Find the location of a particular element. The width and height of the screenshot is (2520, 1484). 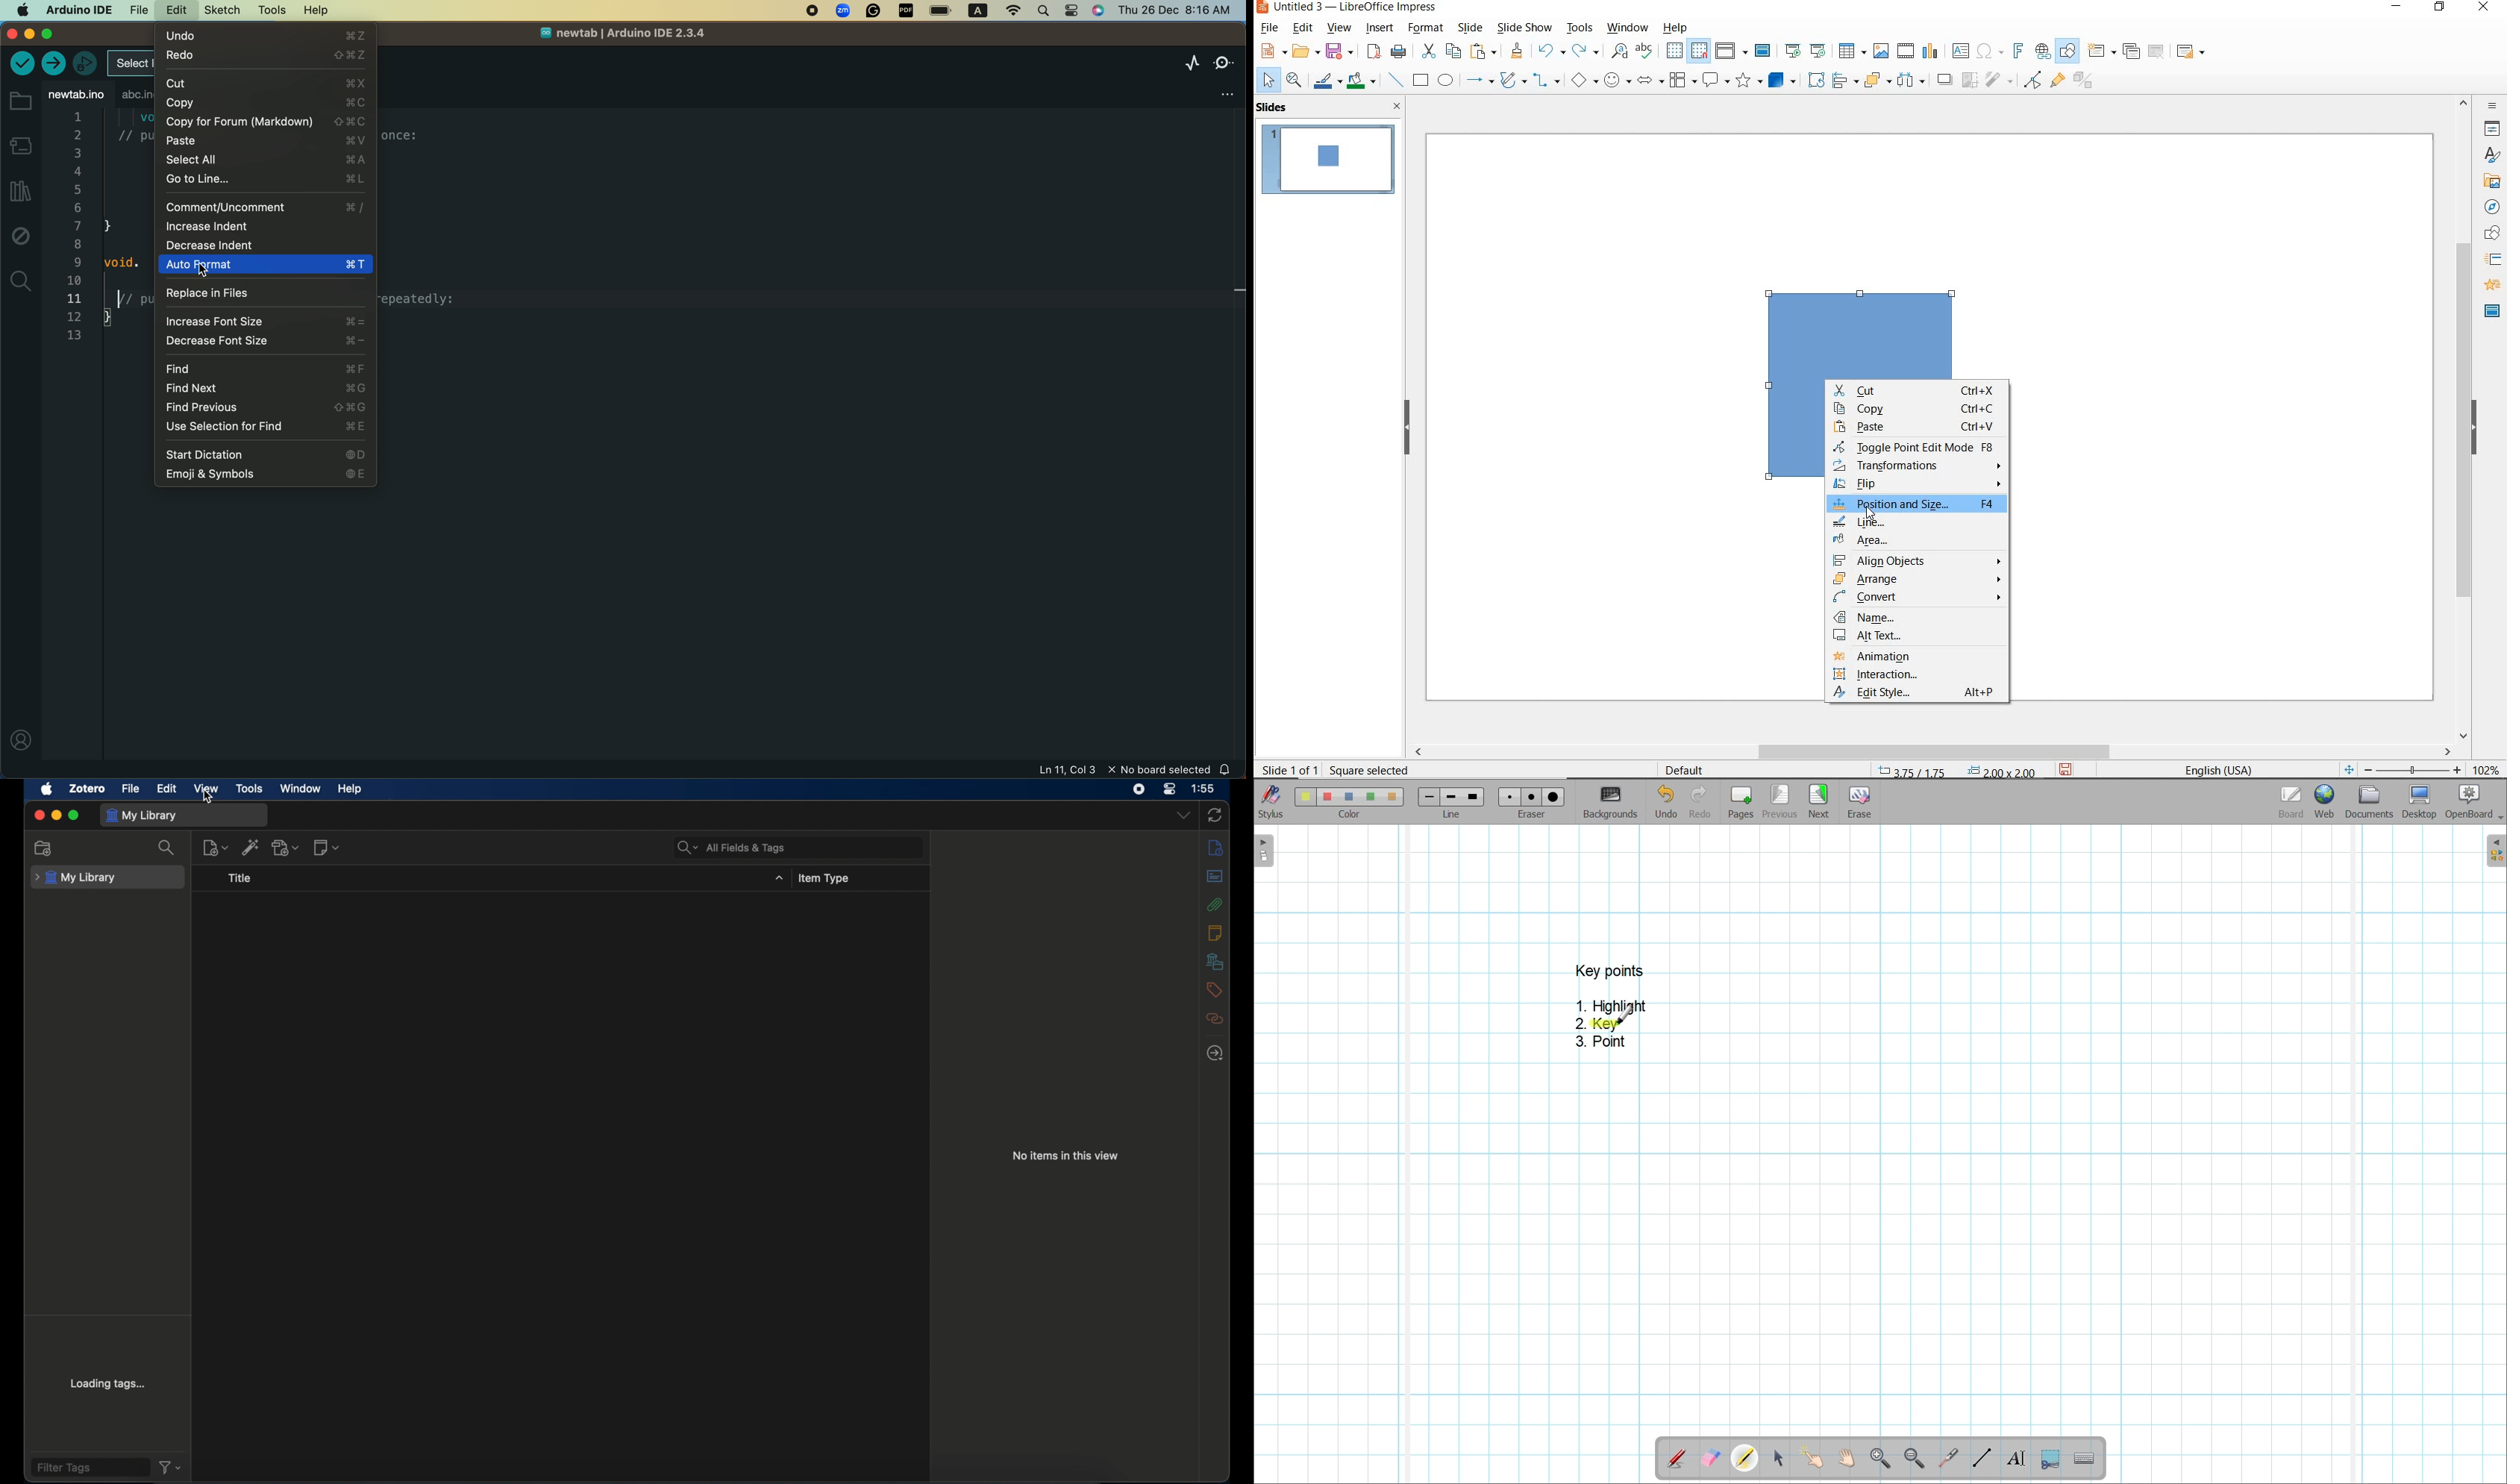

add attachments is located at coordinates (286, 847).